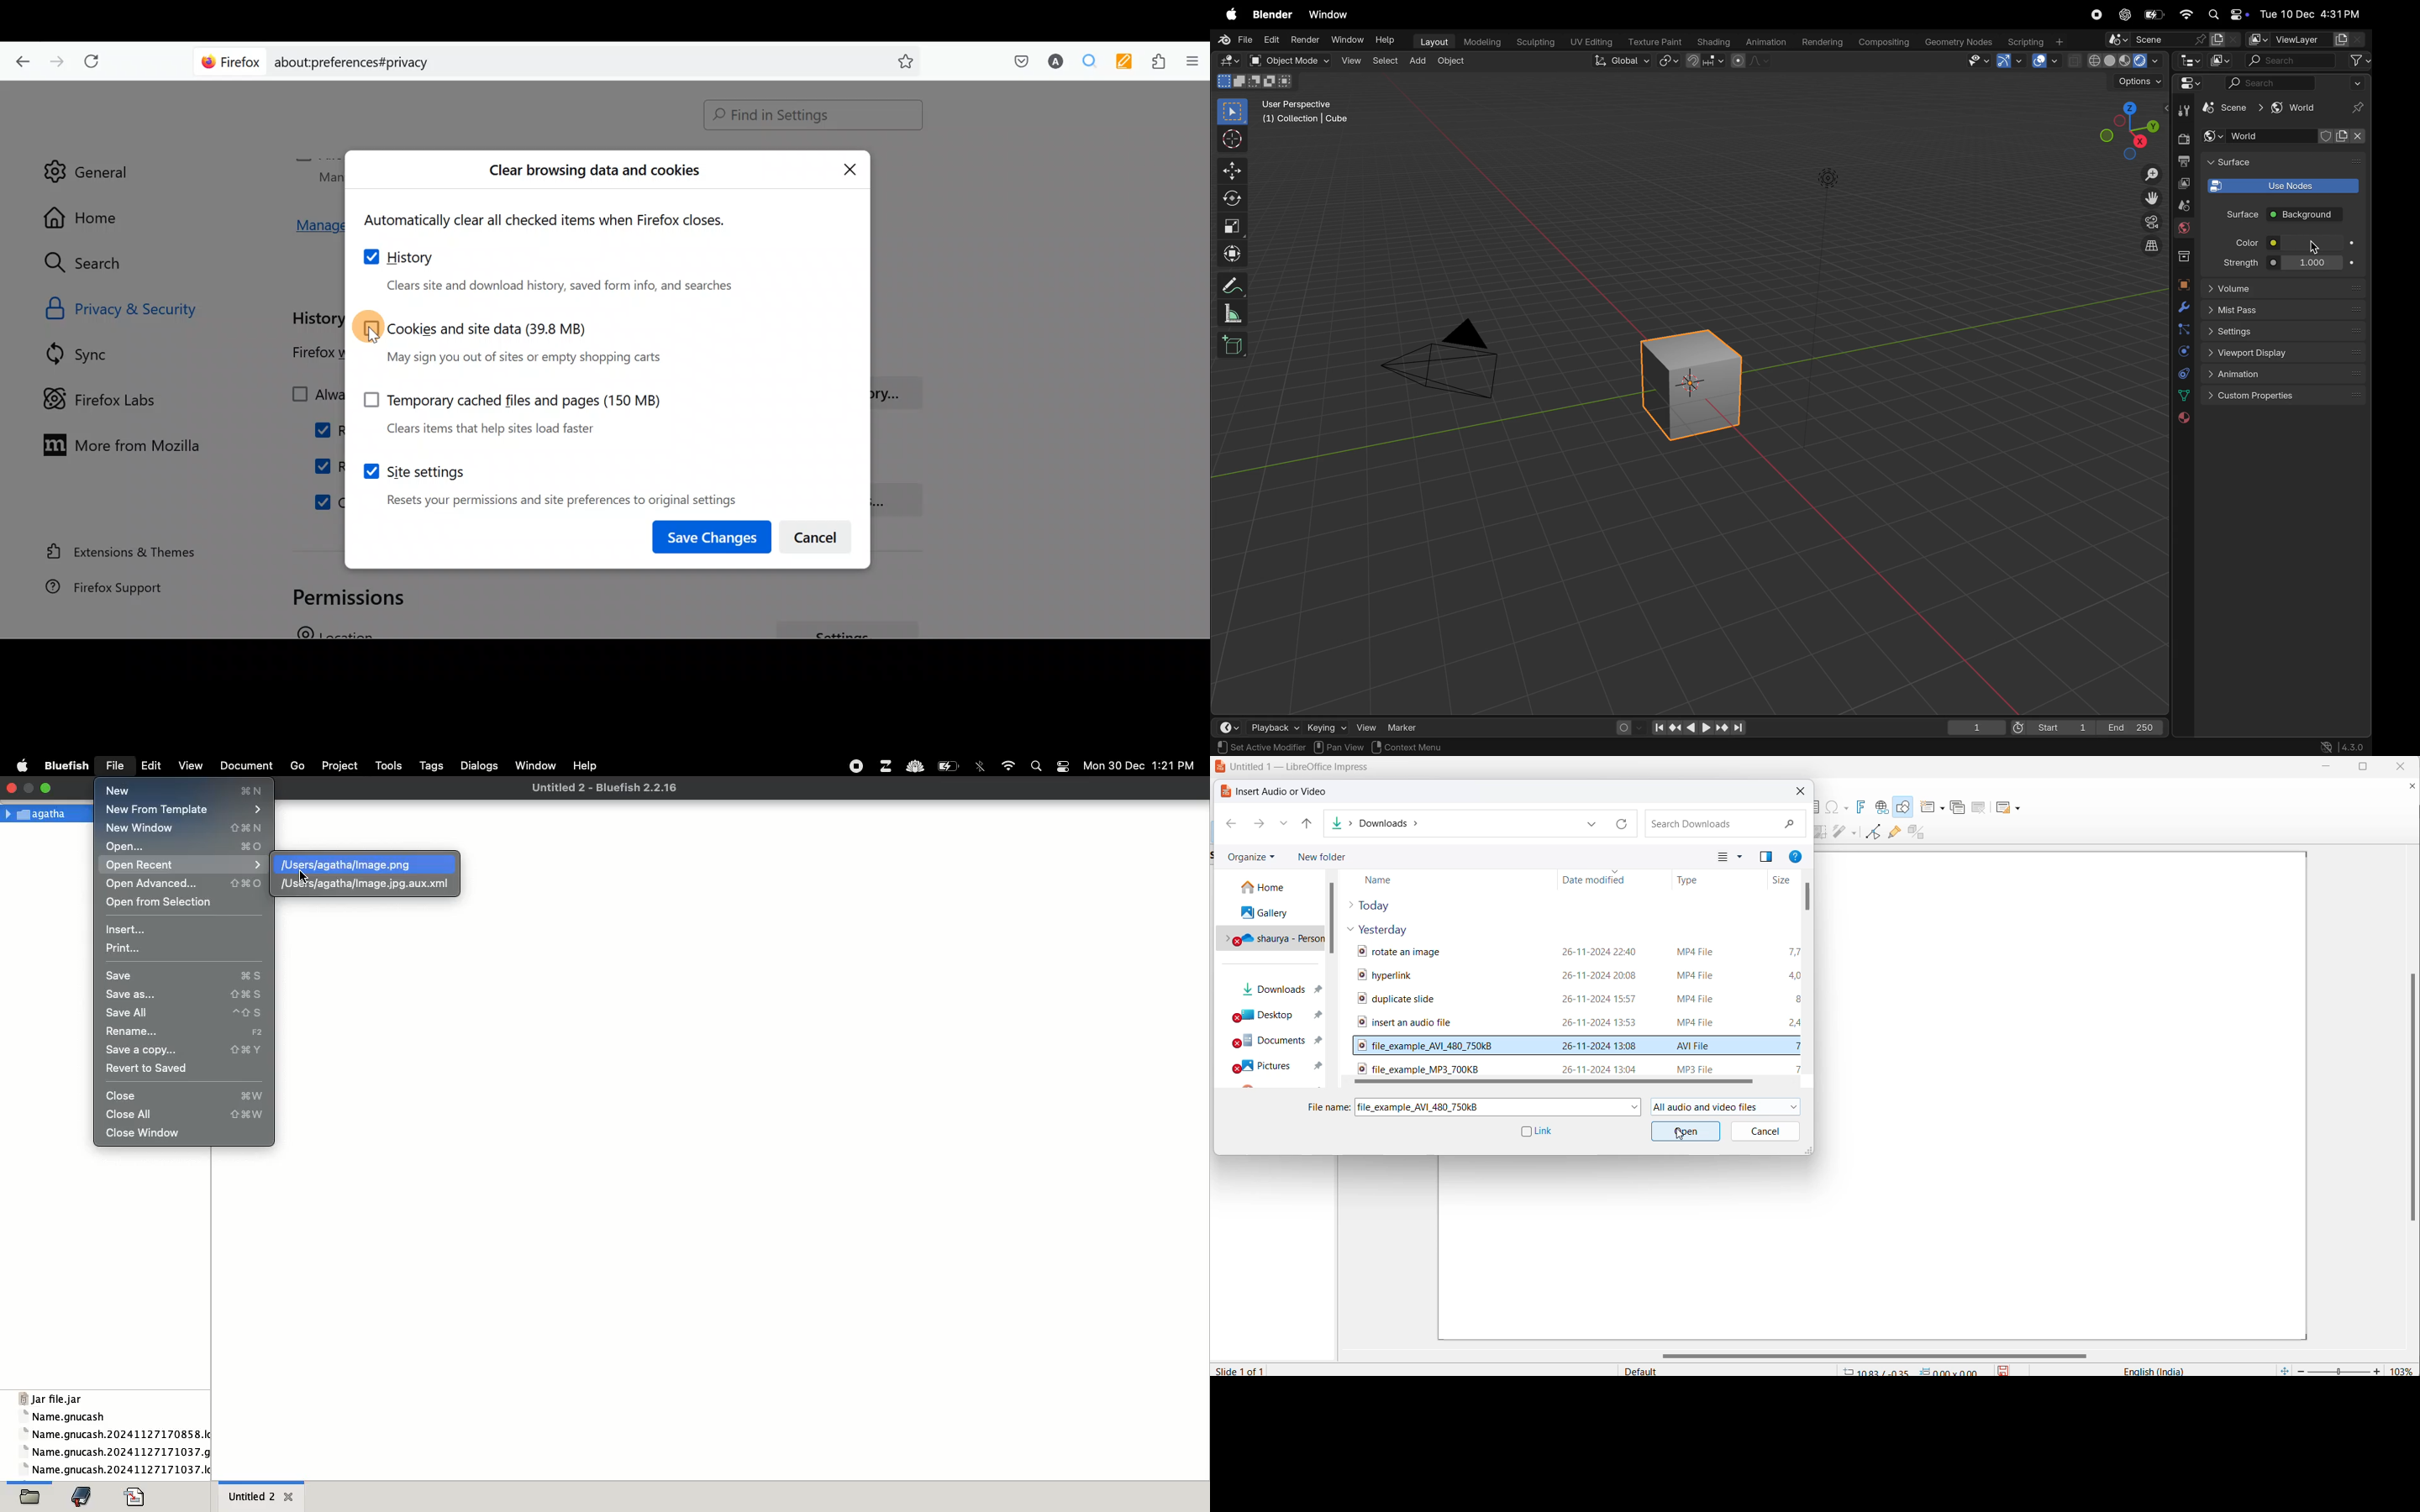  I want to click on pin, so click(2359, 108).